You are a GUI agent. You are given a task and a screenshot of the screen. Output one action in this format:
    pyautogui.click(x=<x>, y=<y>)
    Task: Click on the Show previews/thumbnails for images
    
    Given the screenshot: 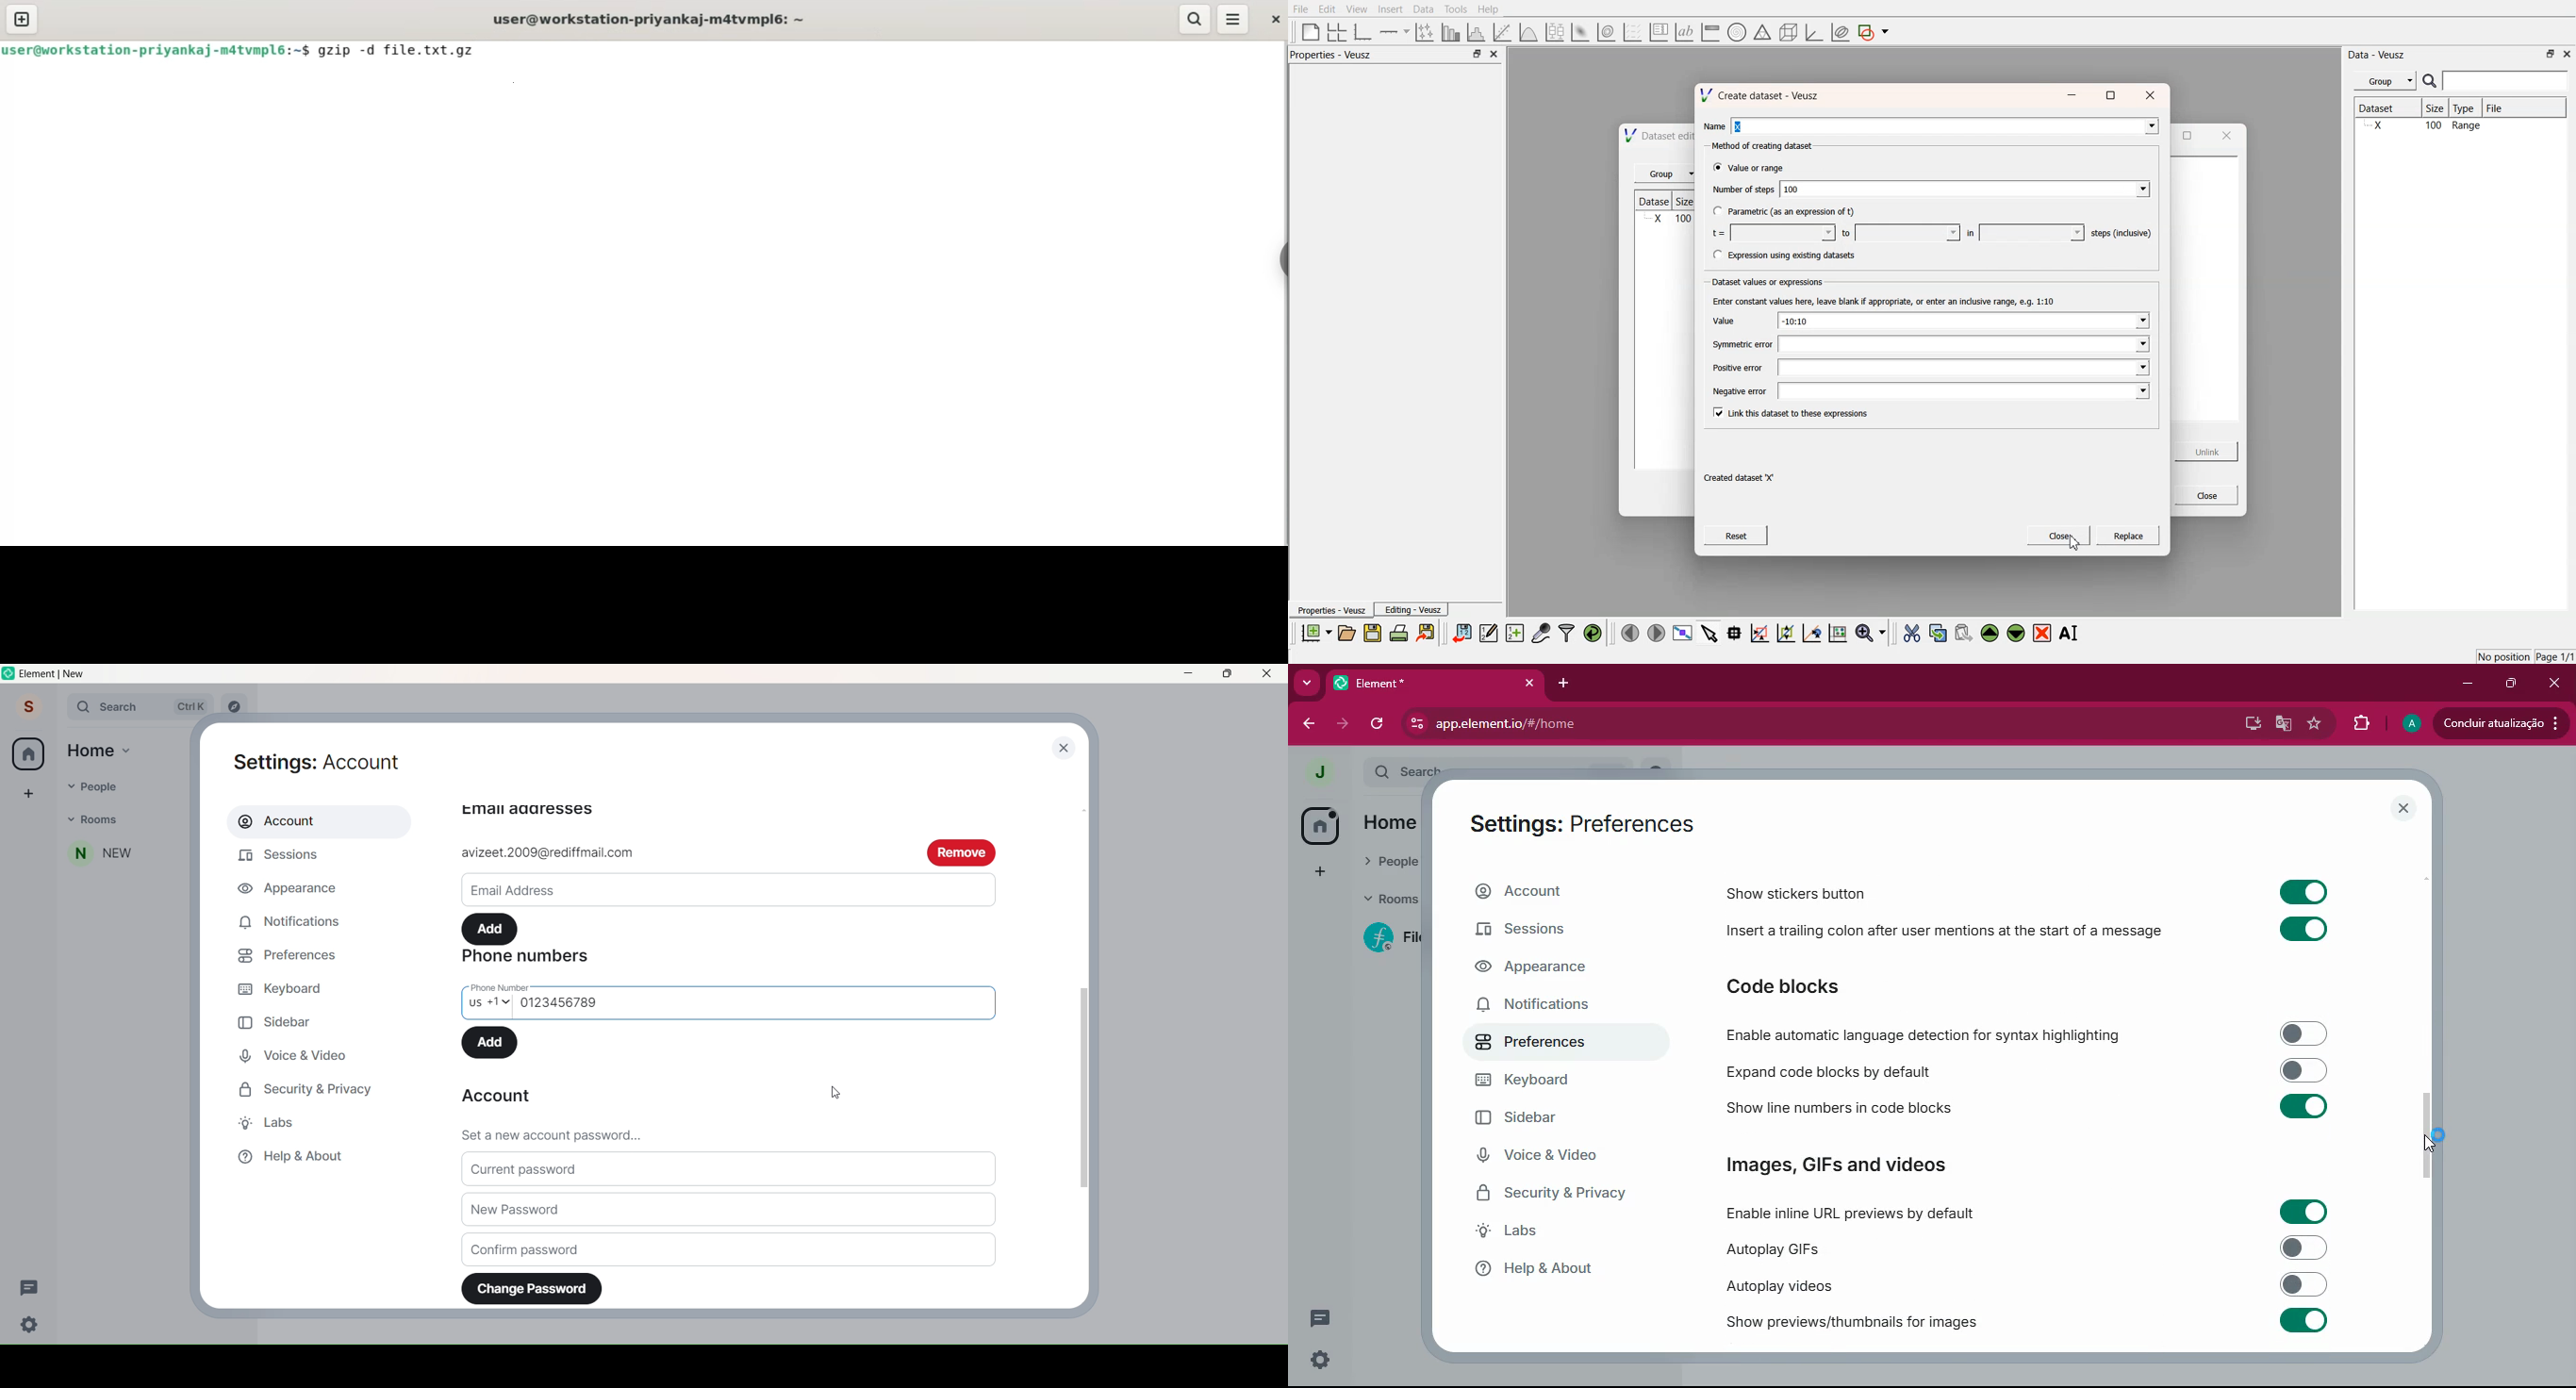 What is the action you would take?
    pyautogui.click(x=1847, y=1323)
    